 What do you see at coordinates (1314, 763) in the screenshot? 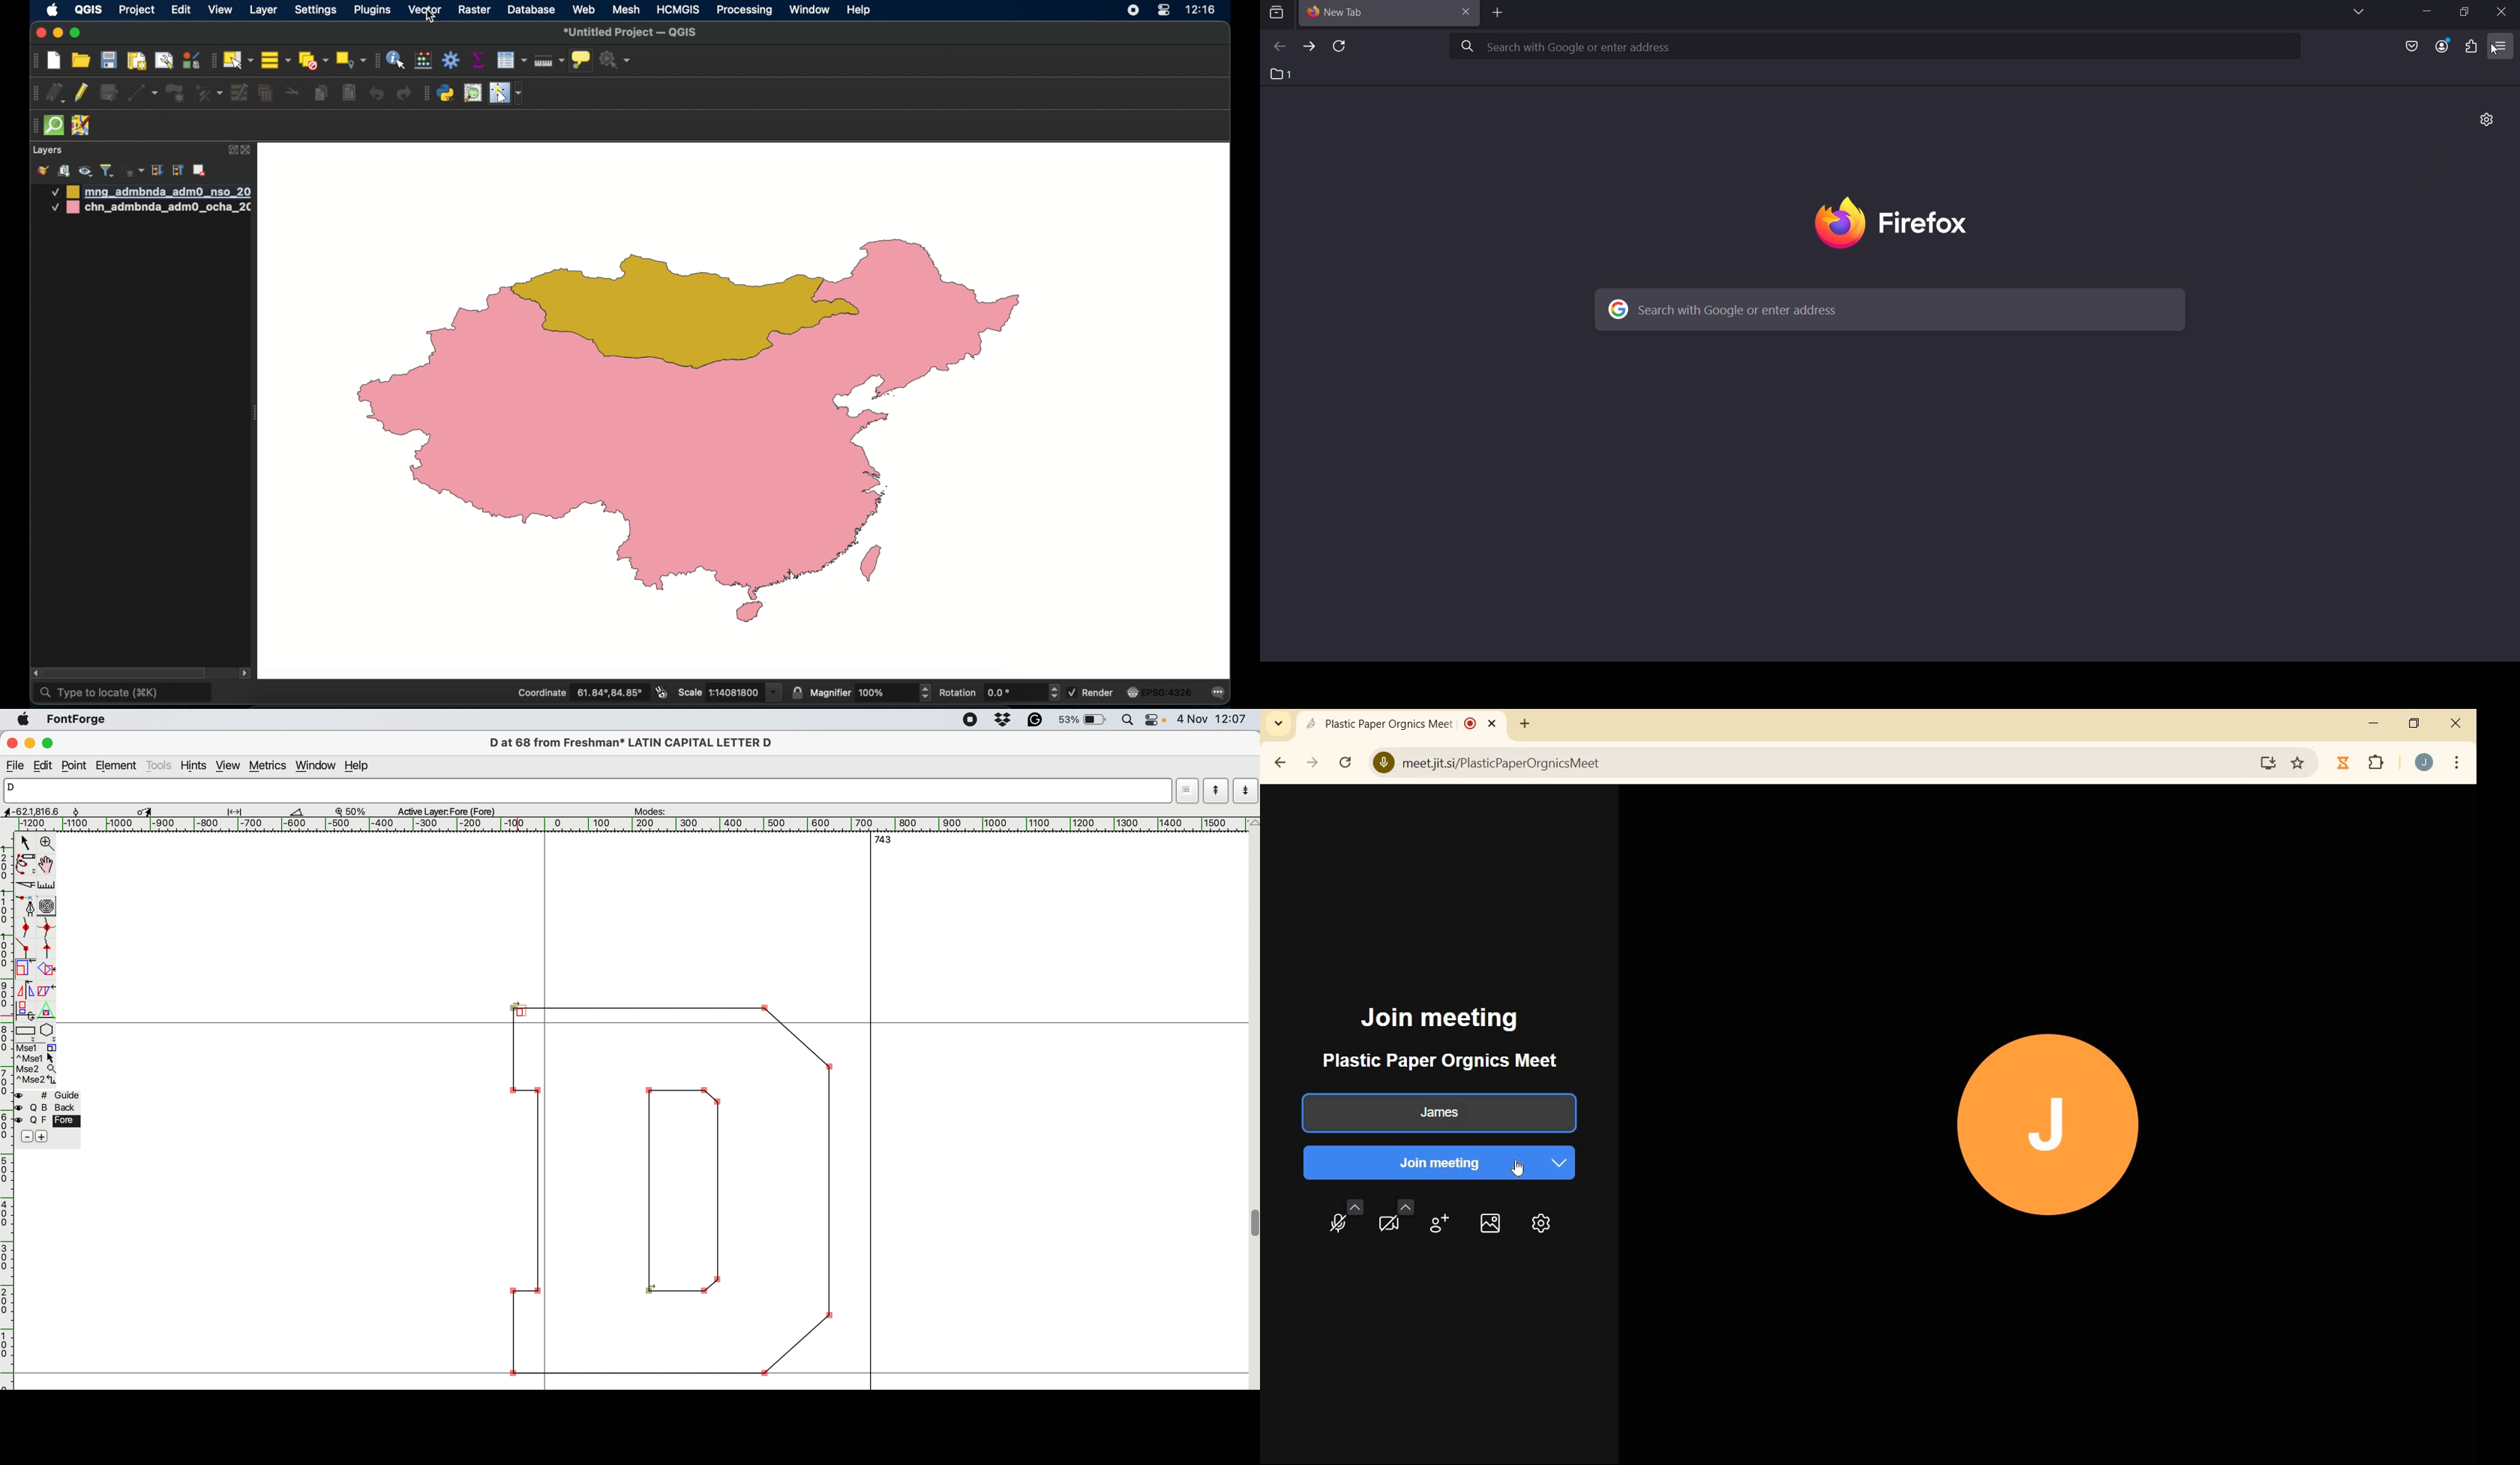
I see `forward` at bounding box center [1314, 763].